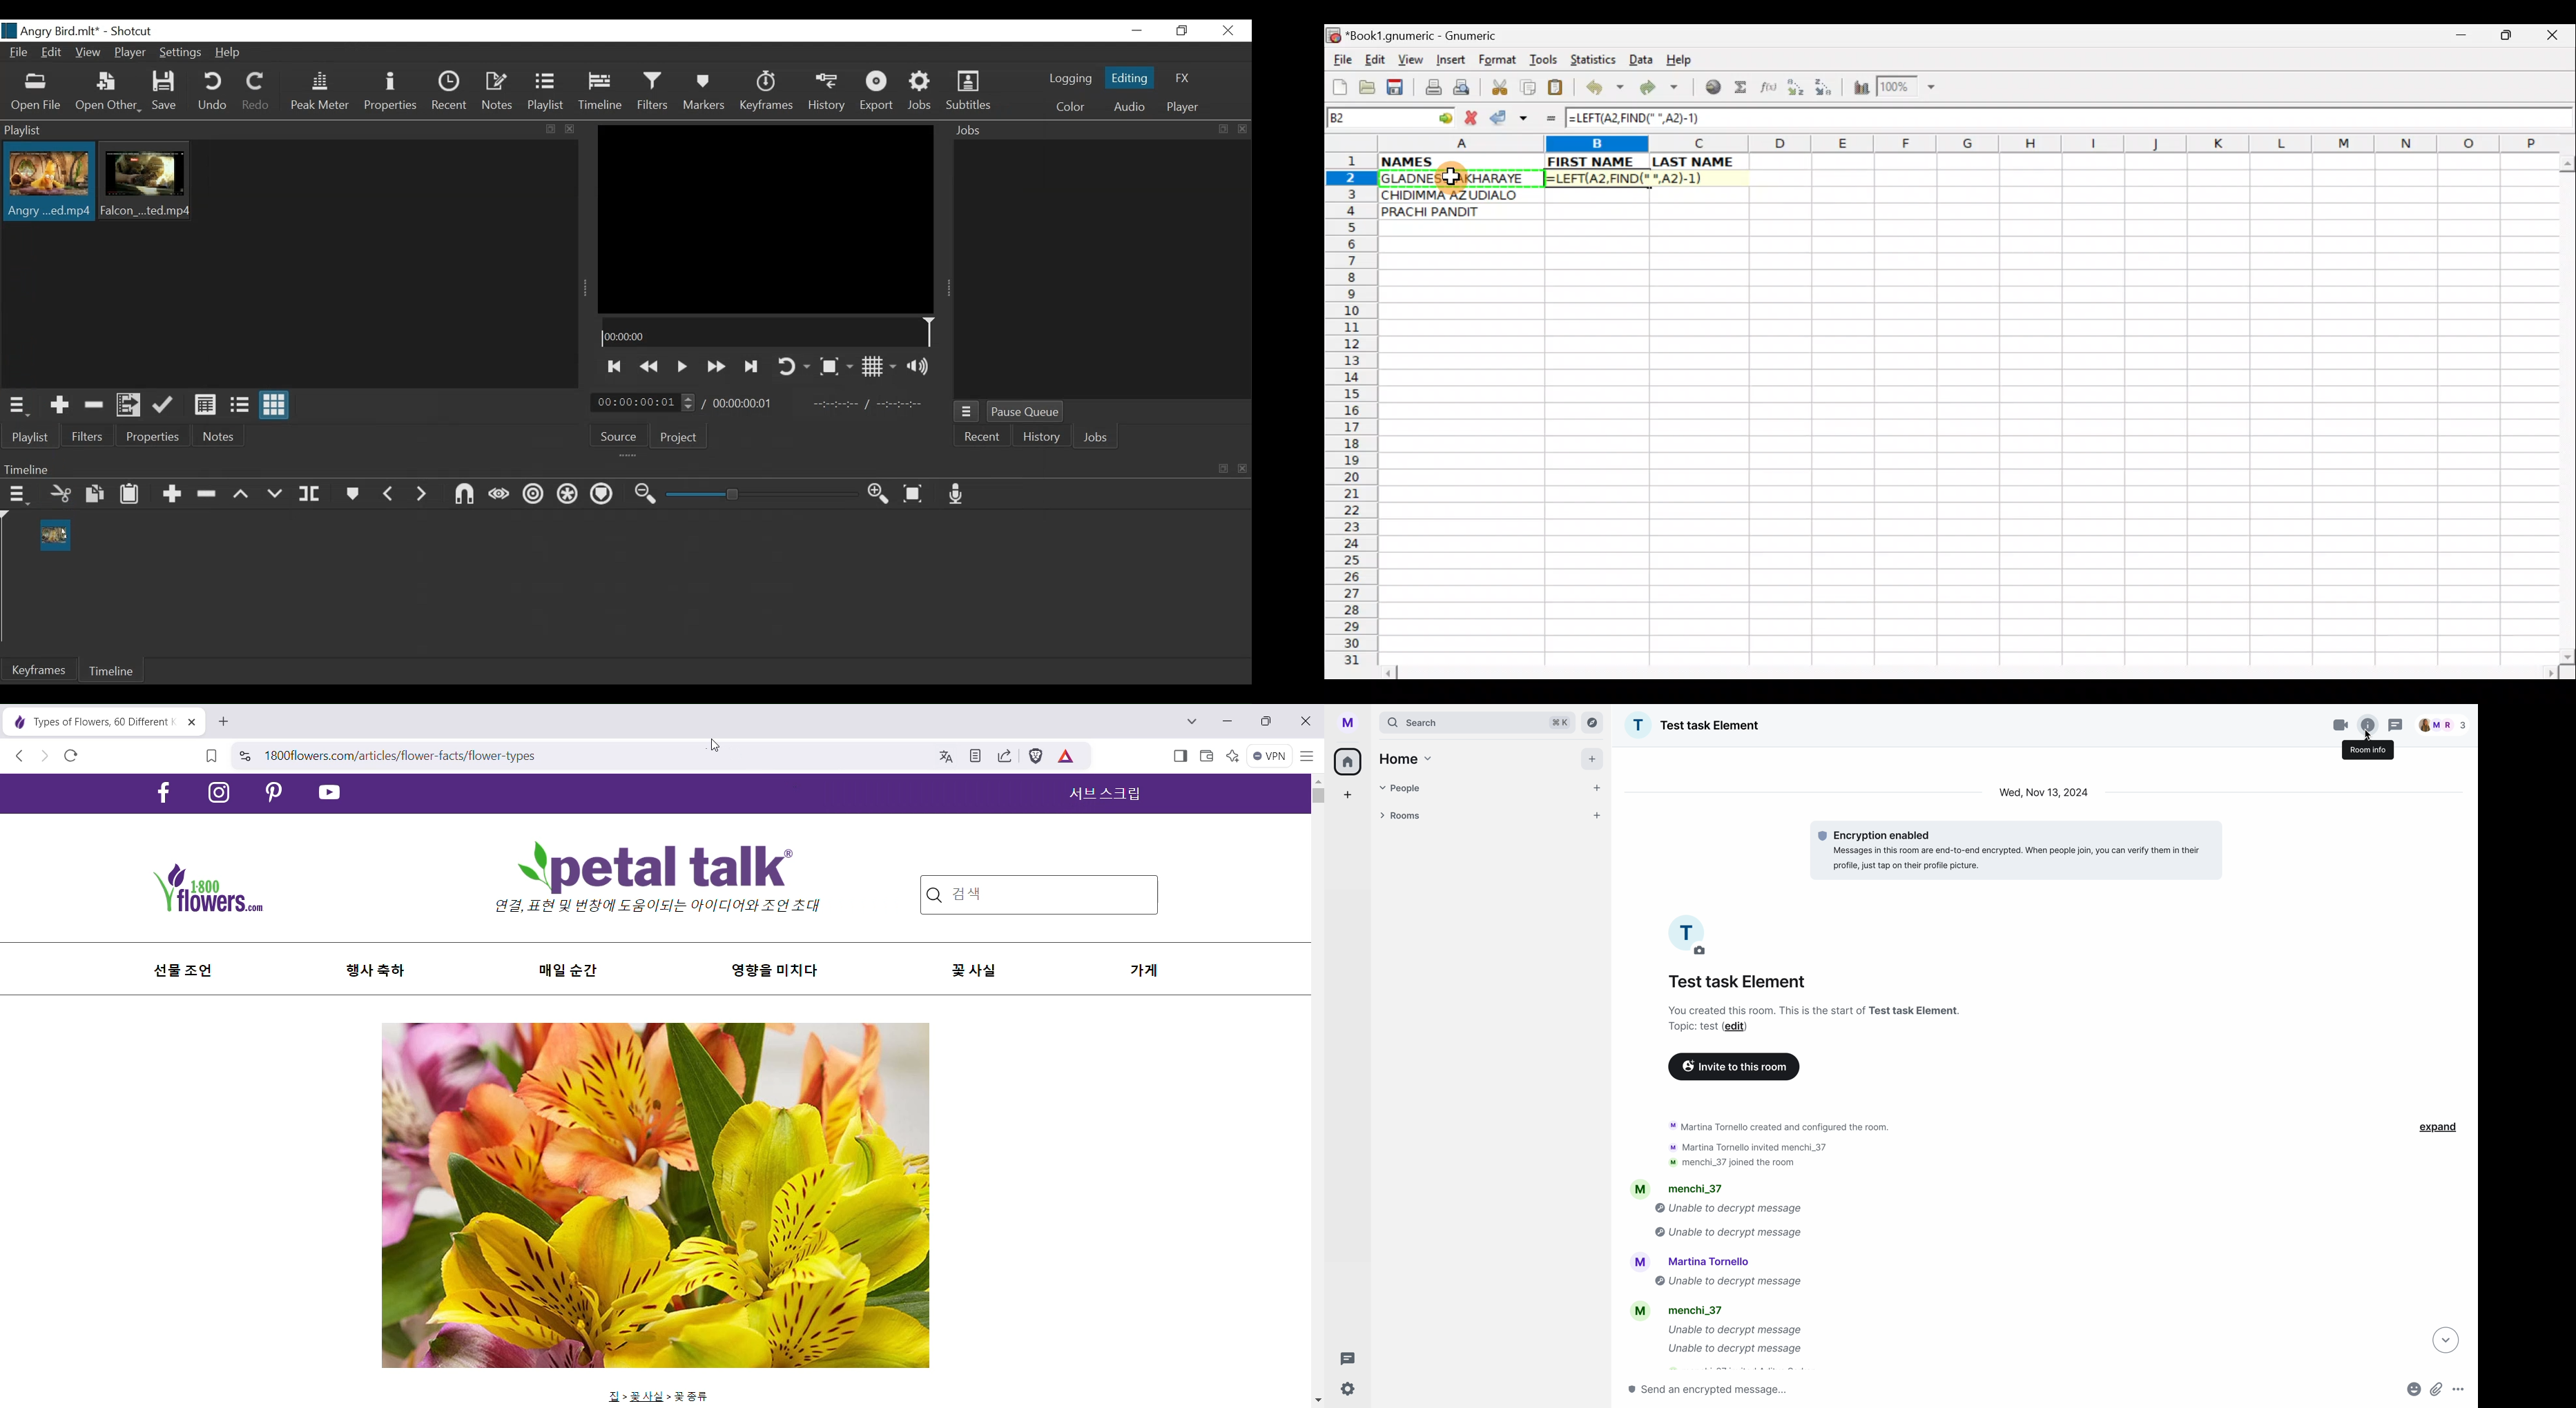  Describe the element at coordinates (463, 495) in the screenshot. I see `Snap` at that location.